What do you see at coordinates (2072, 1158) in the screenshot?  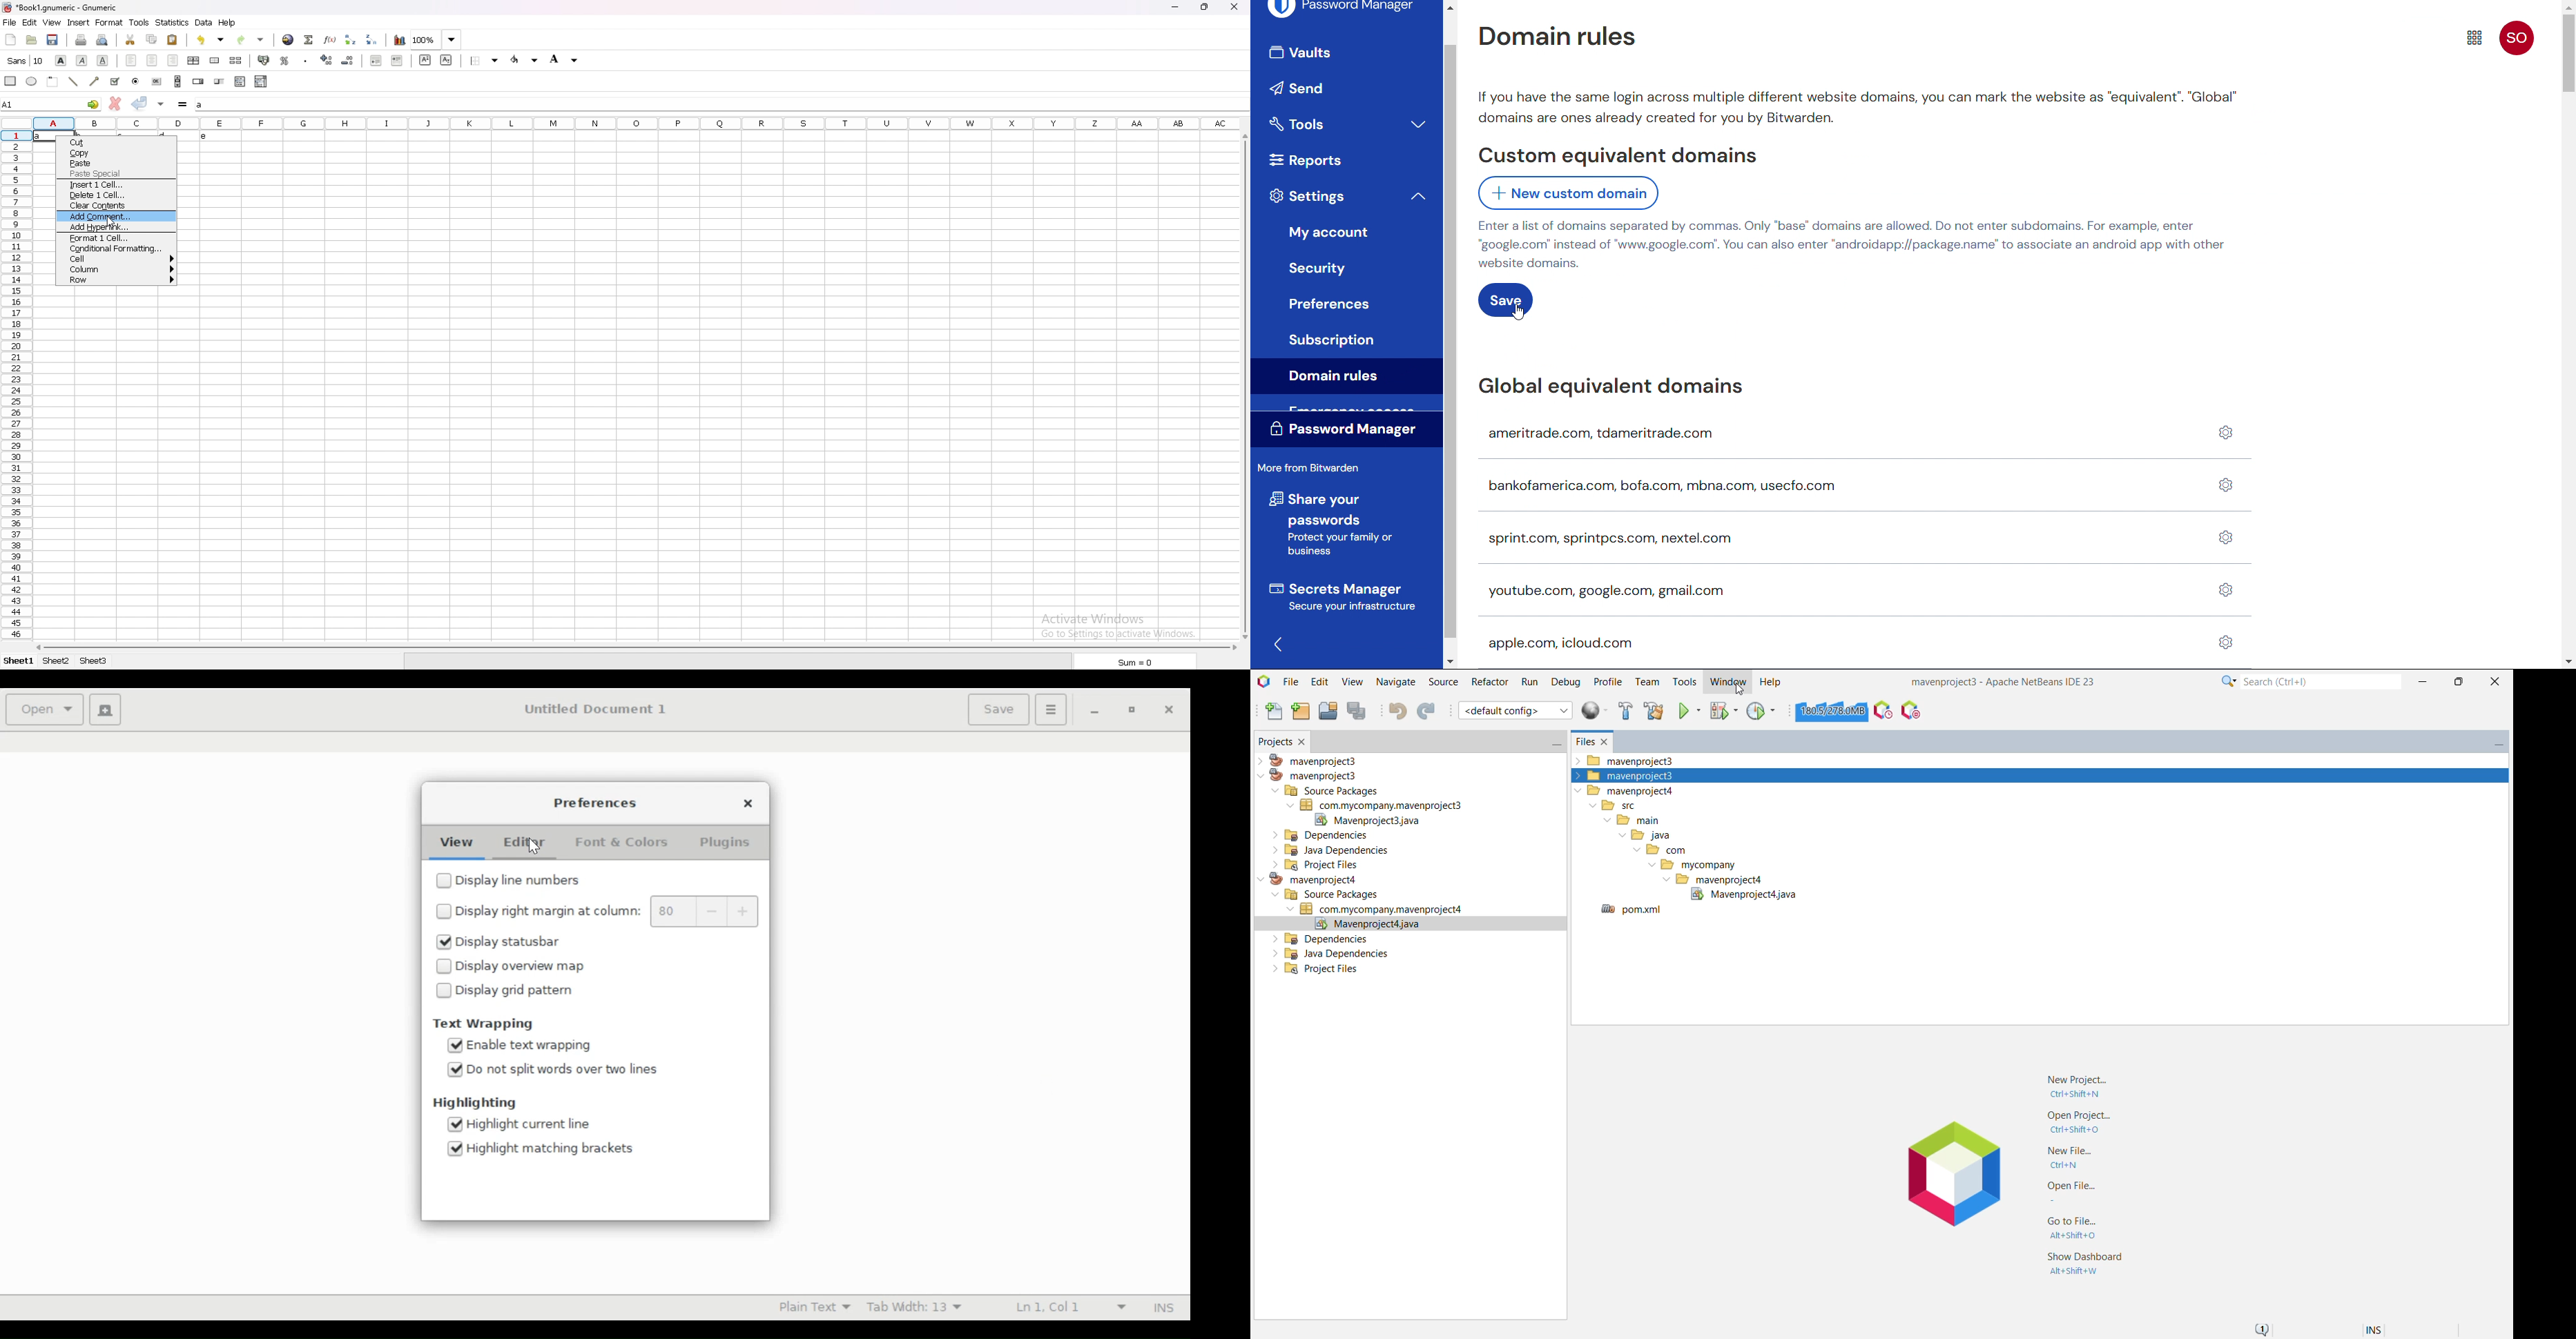 I see `New File` at bounding box center [2072, 1158].